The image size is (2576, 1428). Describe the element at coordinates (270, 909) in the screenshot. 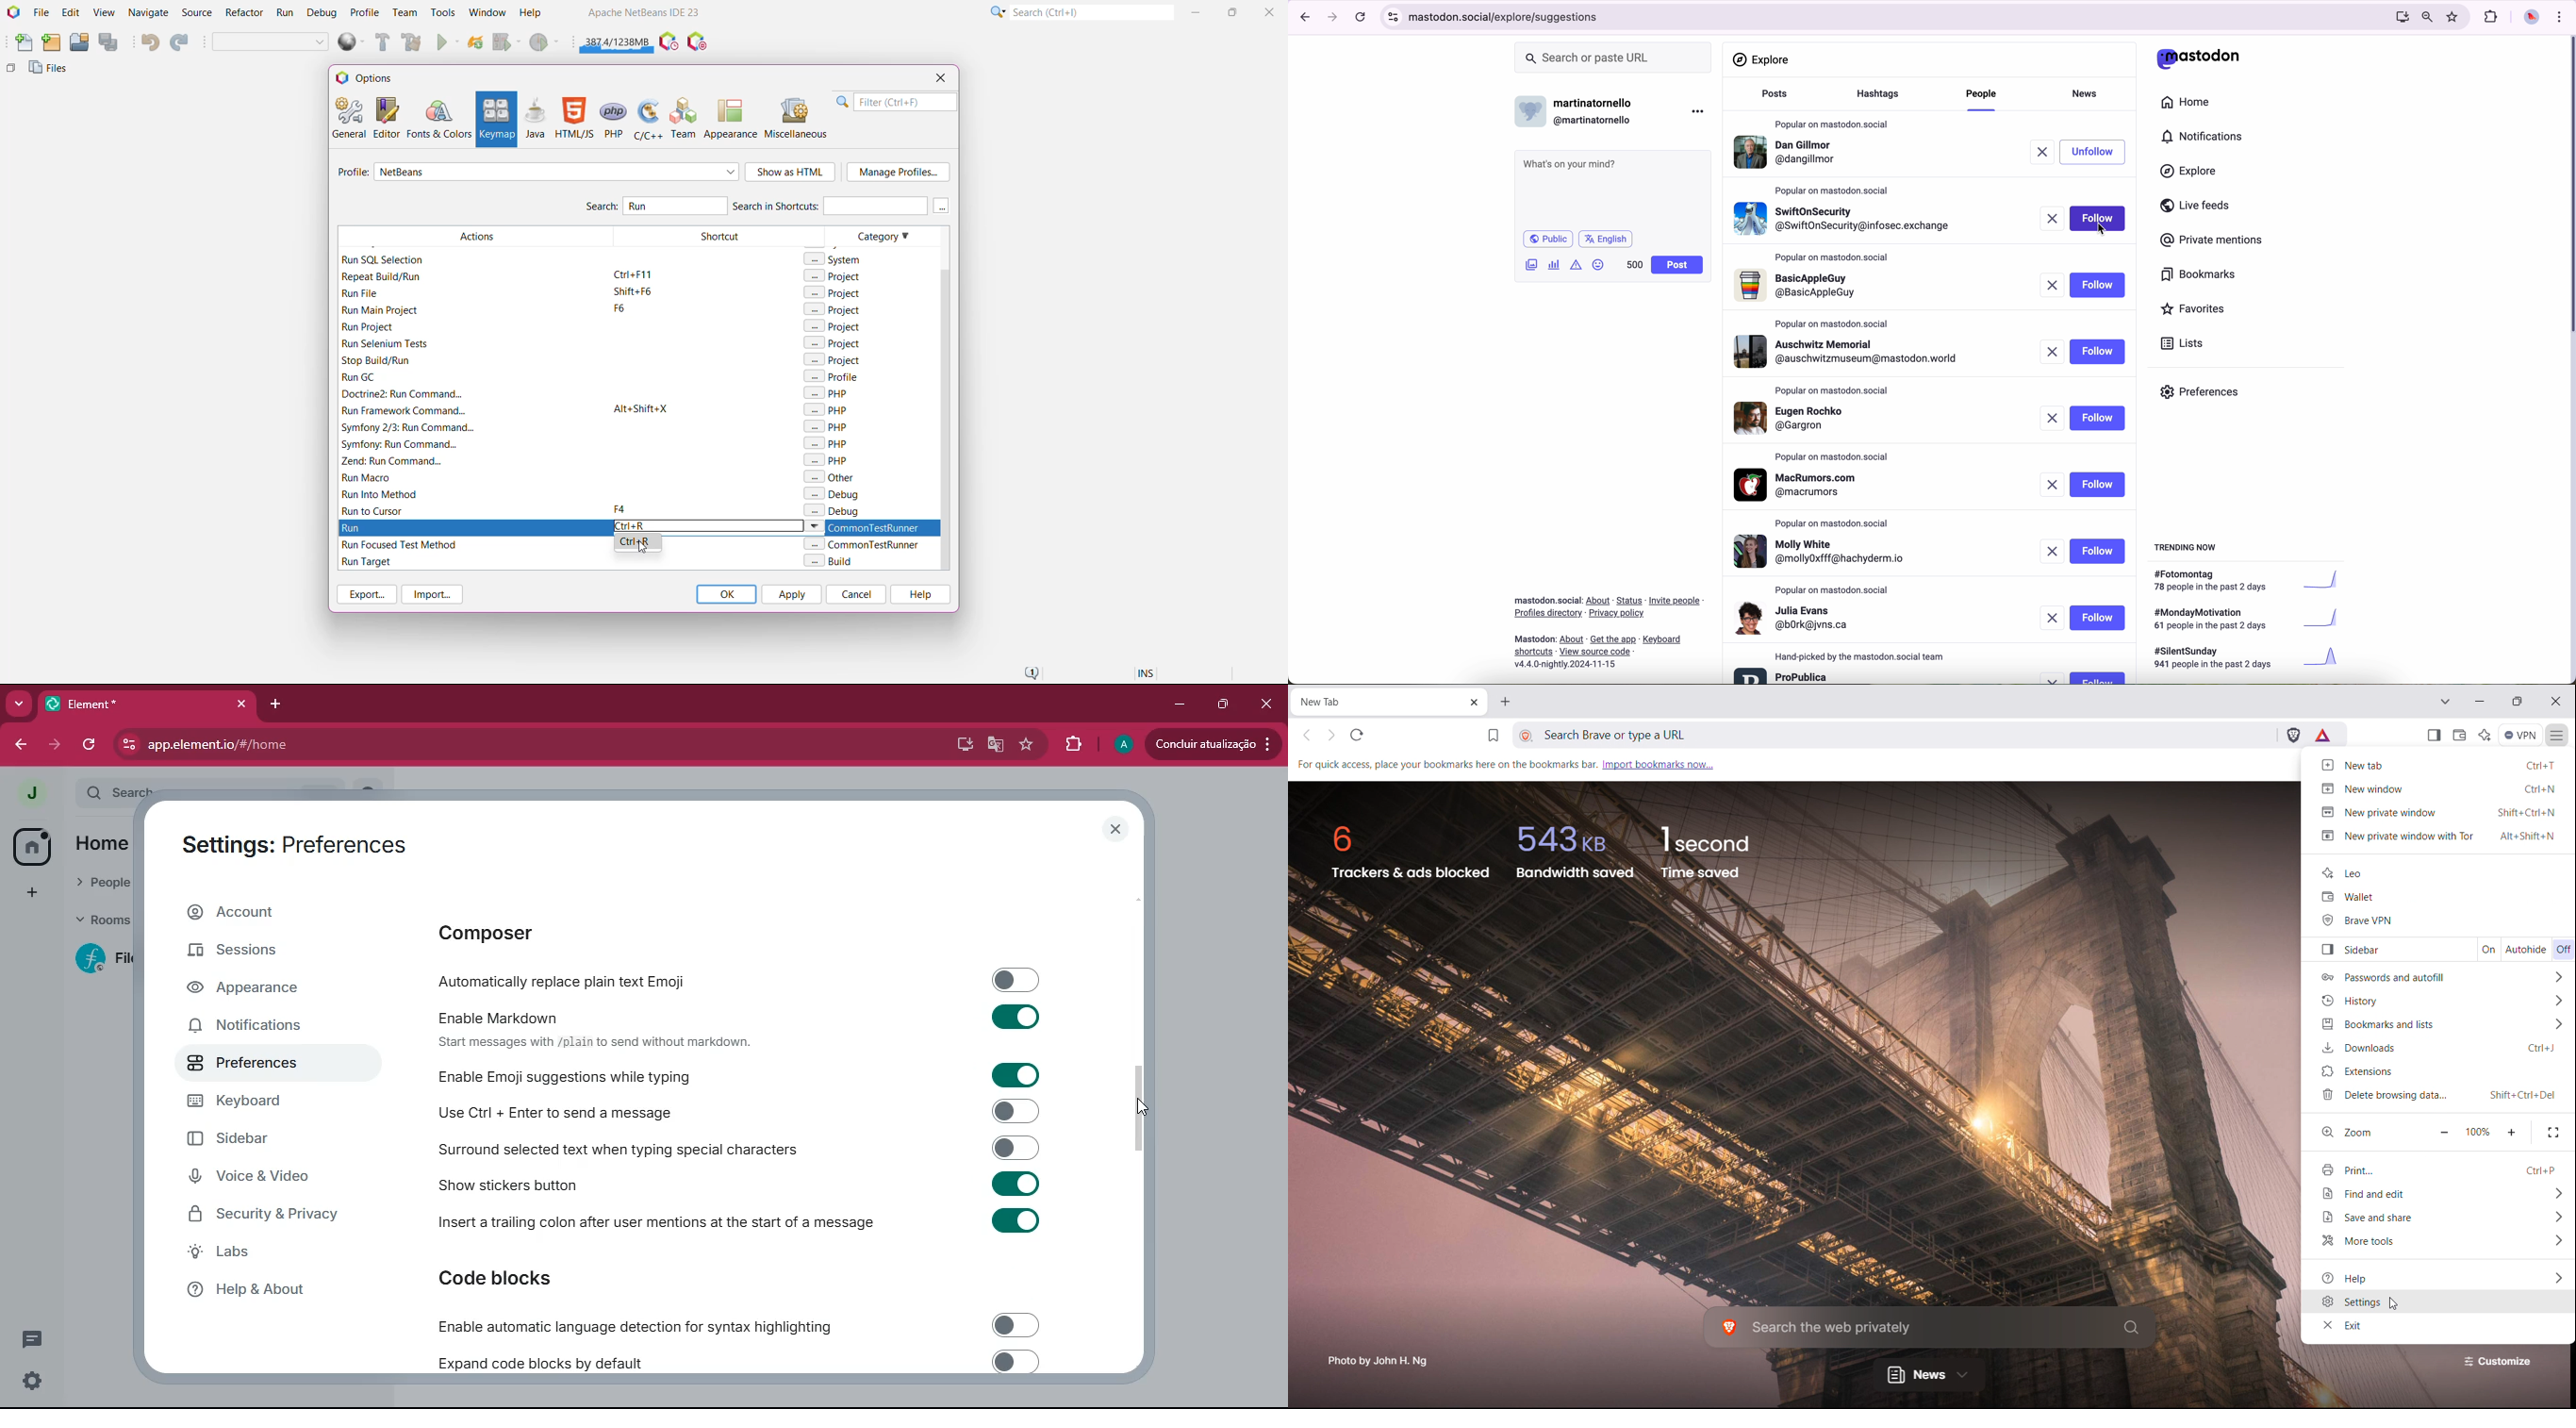

I see `account` at that location.